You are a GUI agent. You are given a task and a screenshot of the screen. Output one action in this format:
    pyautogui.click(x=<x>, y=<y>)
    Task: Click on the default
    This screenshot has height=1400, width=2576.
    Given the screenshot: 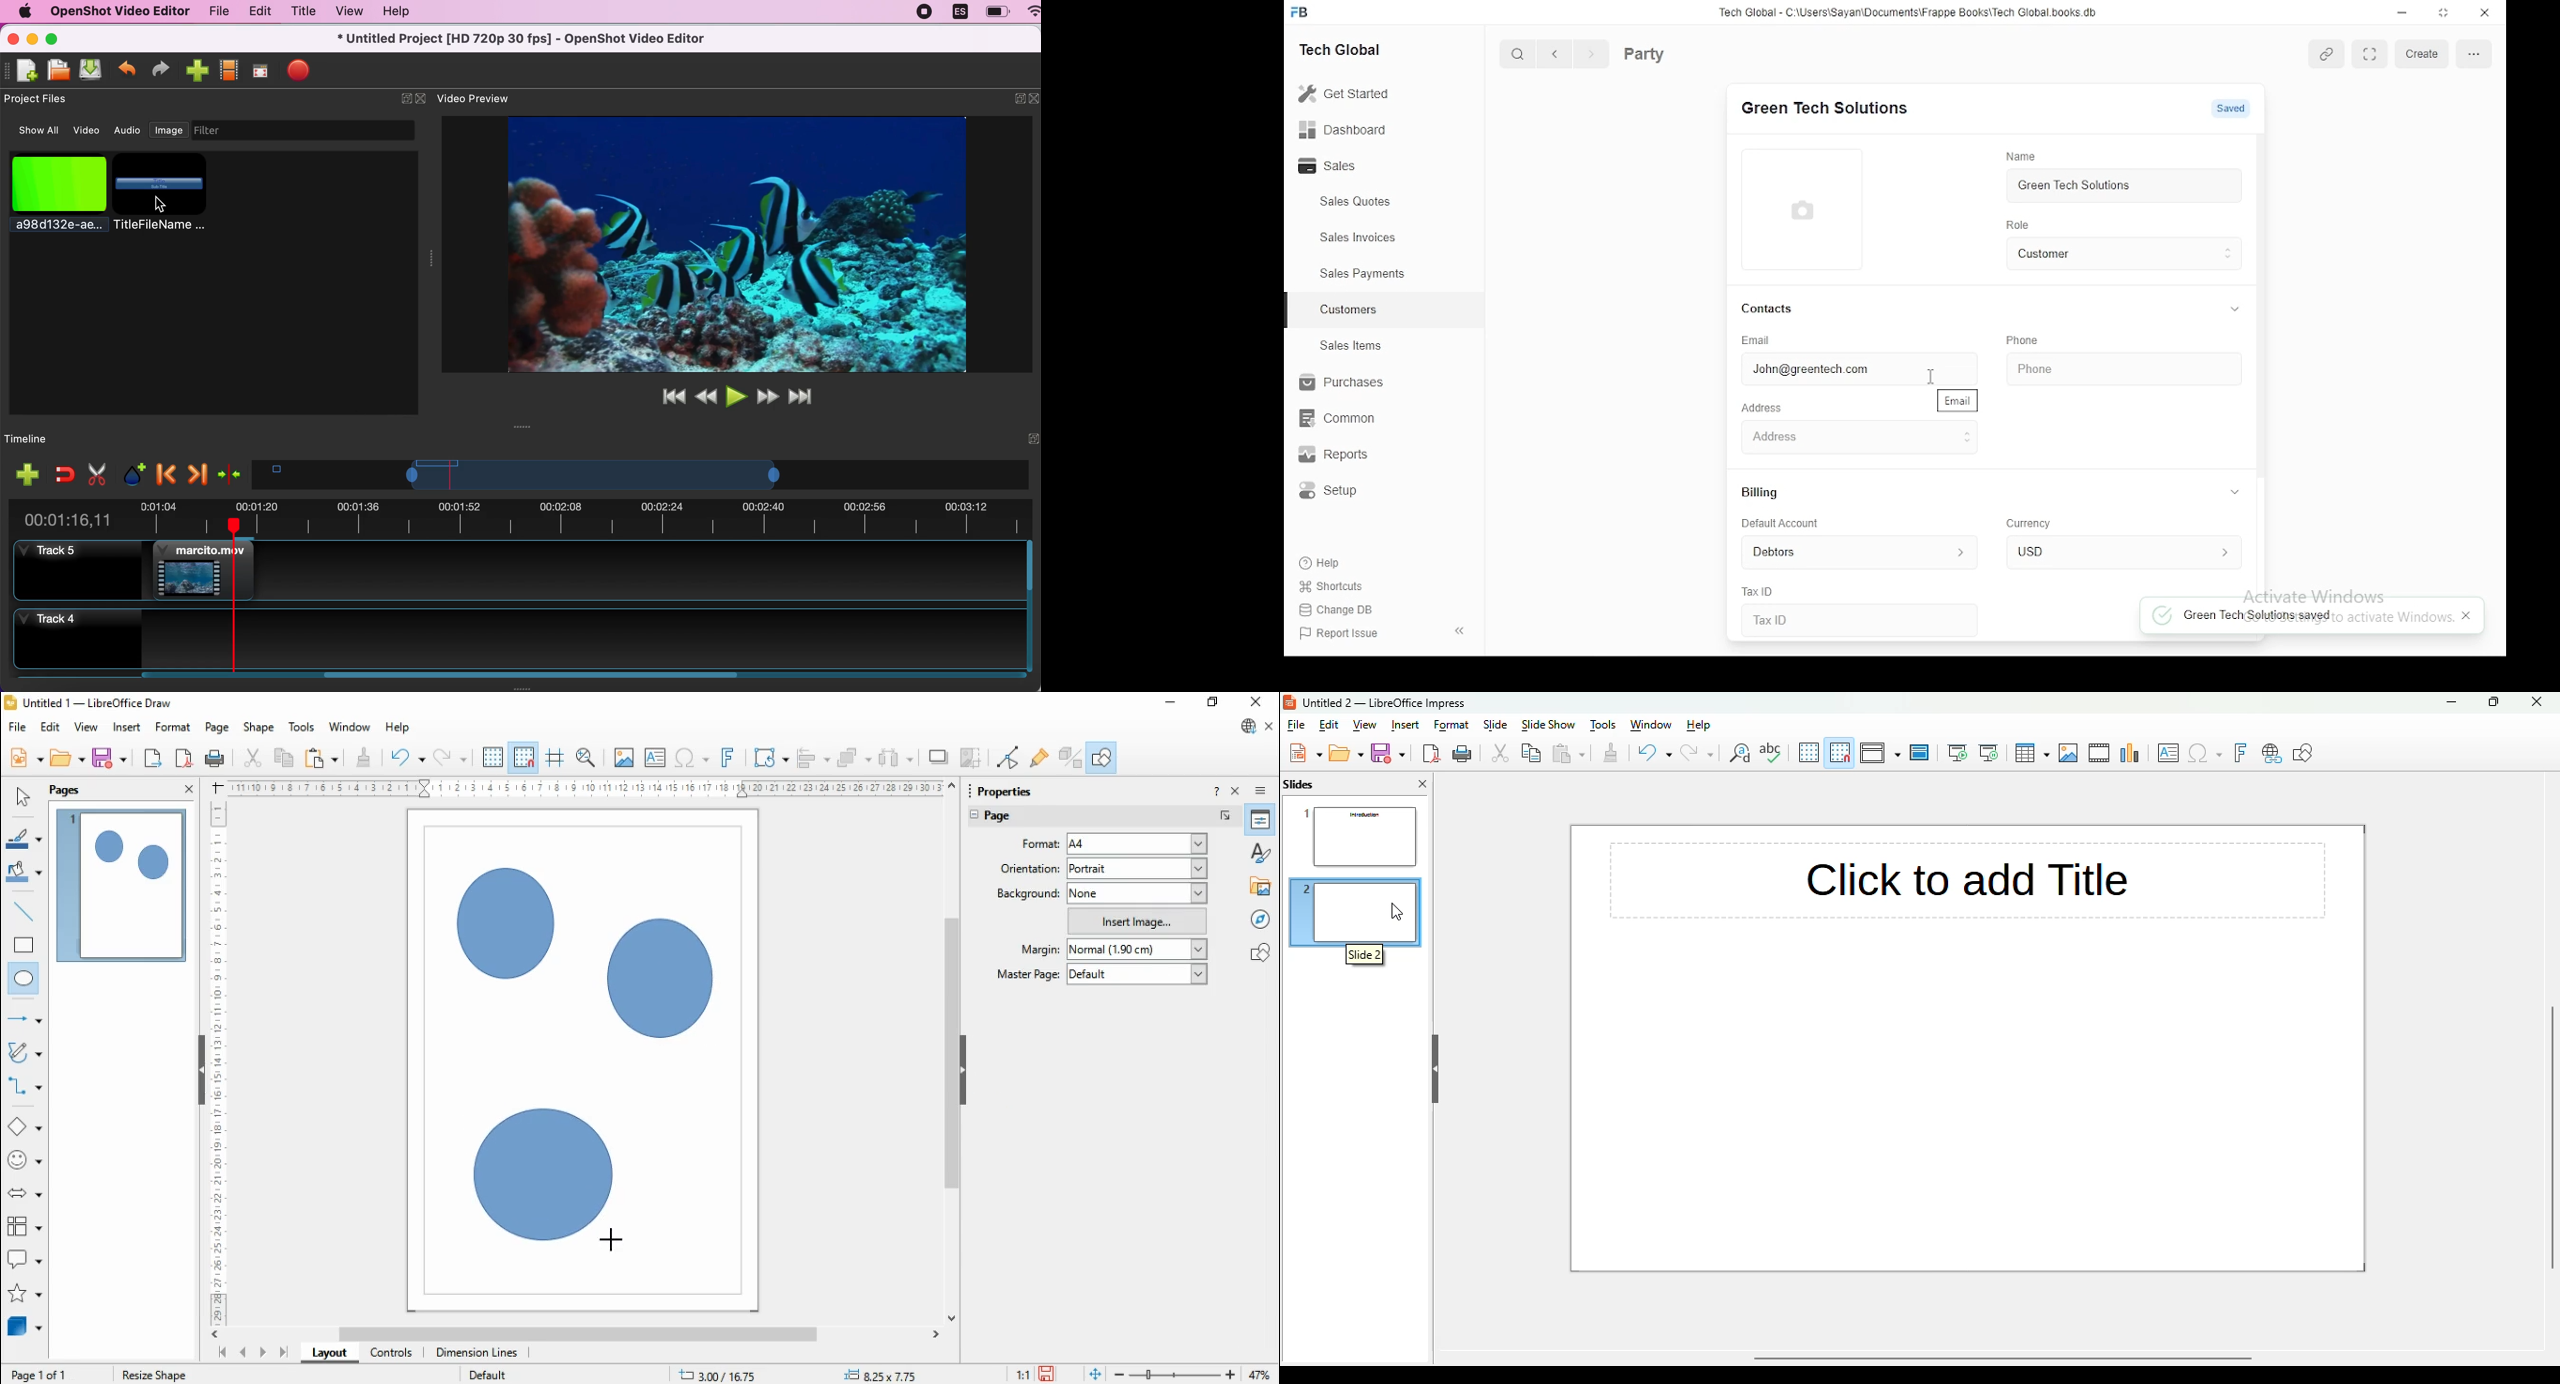 What is the action you would take?
    pyautogui.click(x=1137, y=973)
    